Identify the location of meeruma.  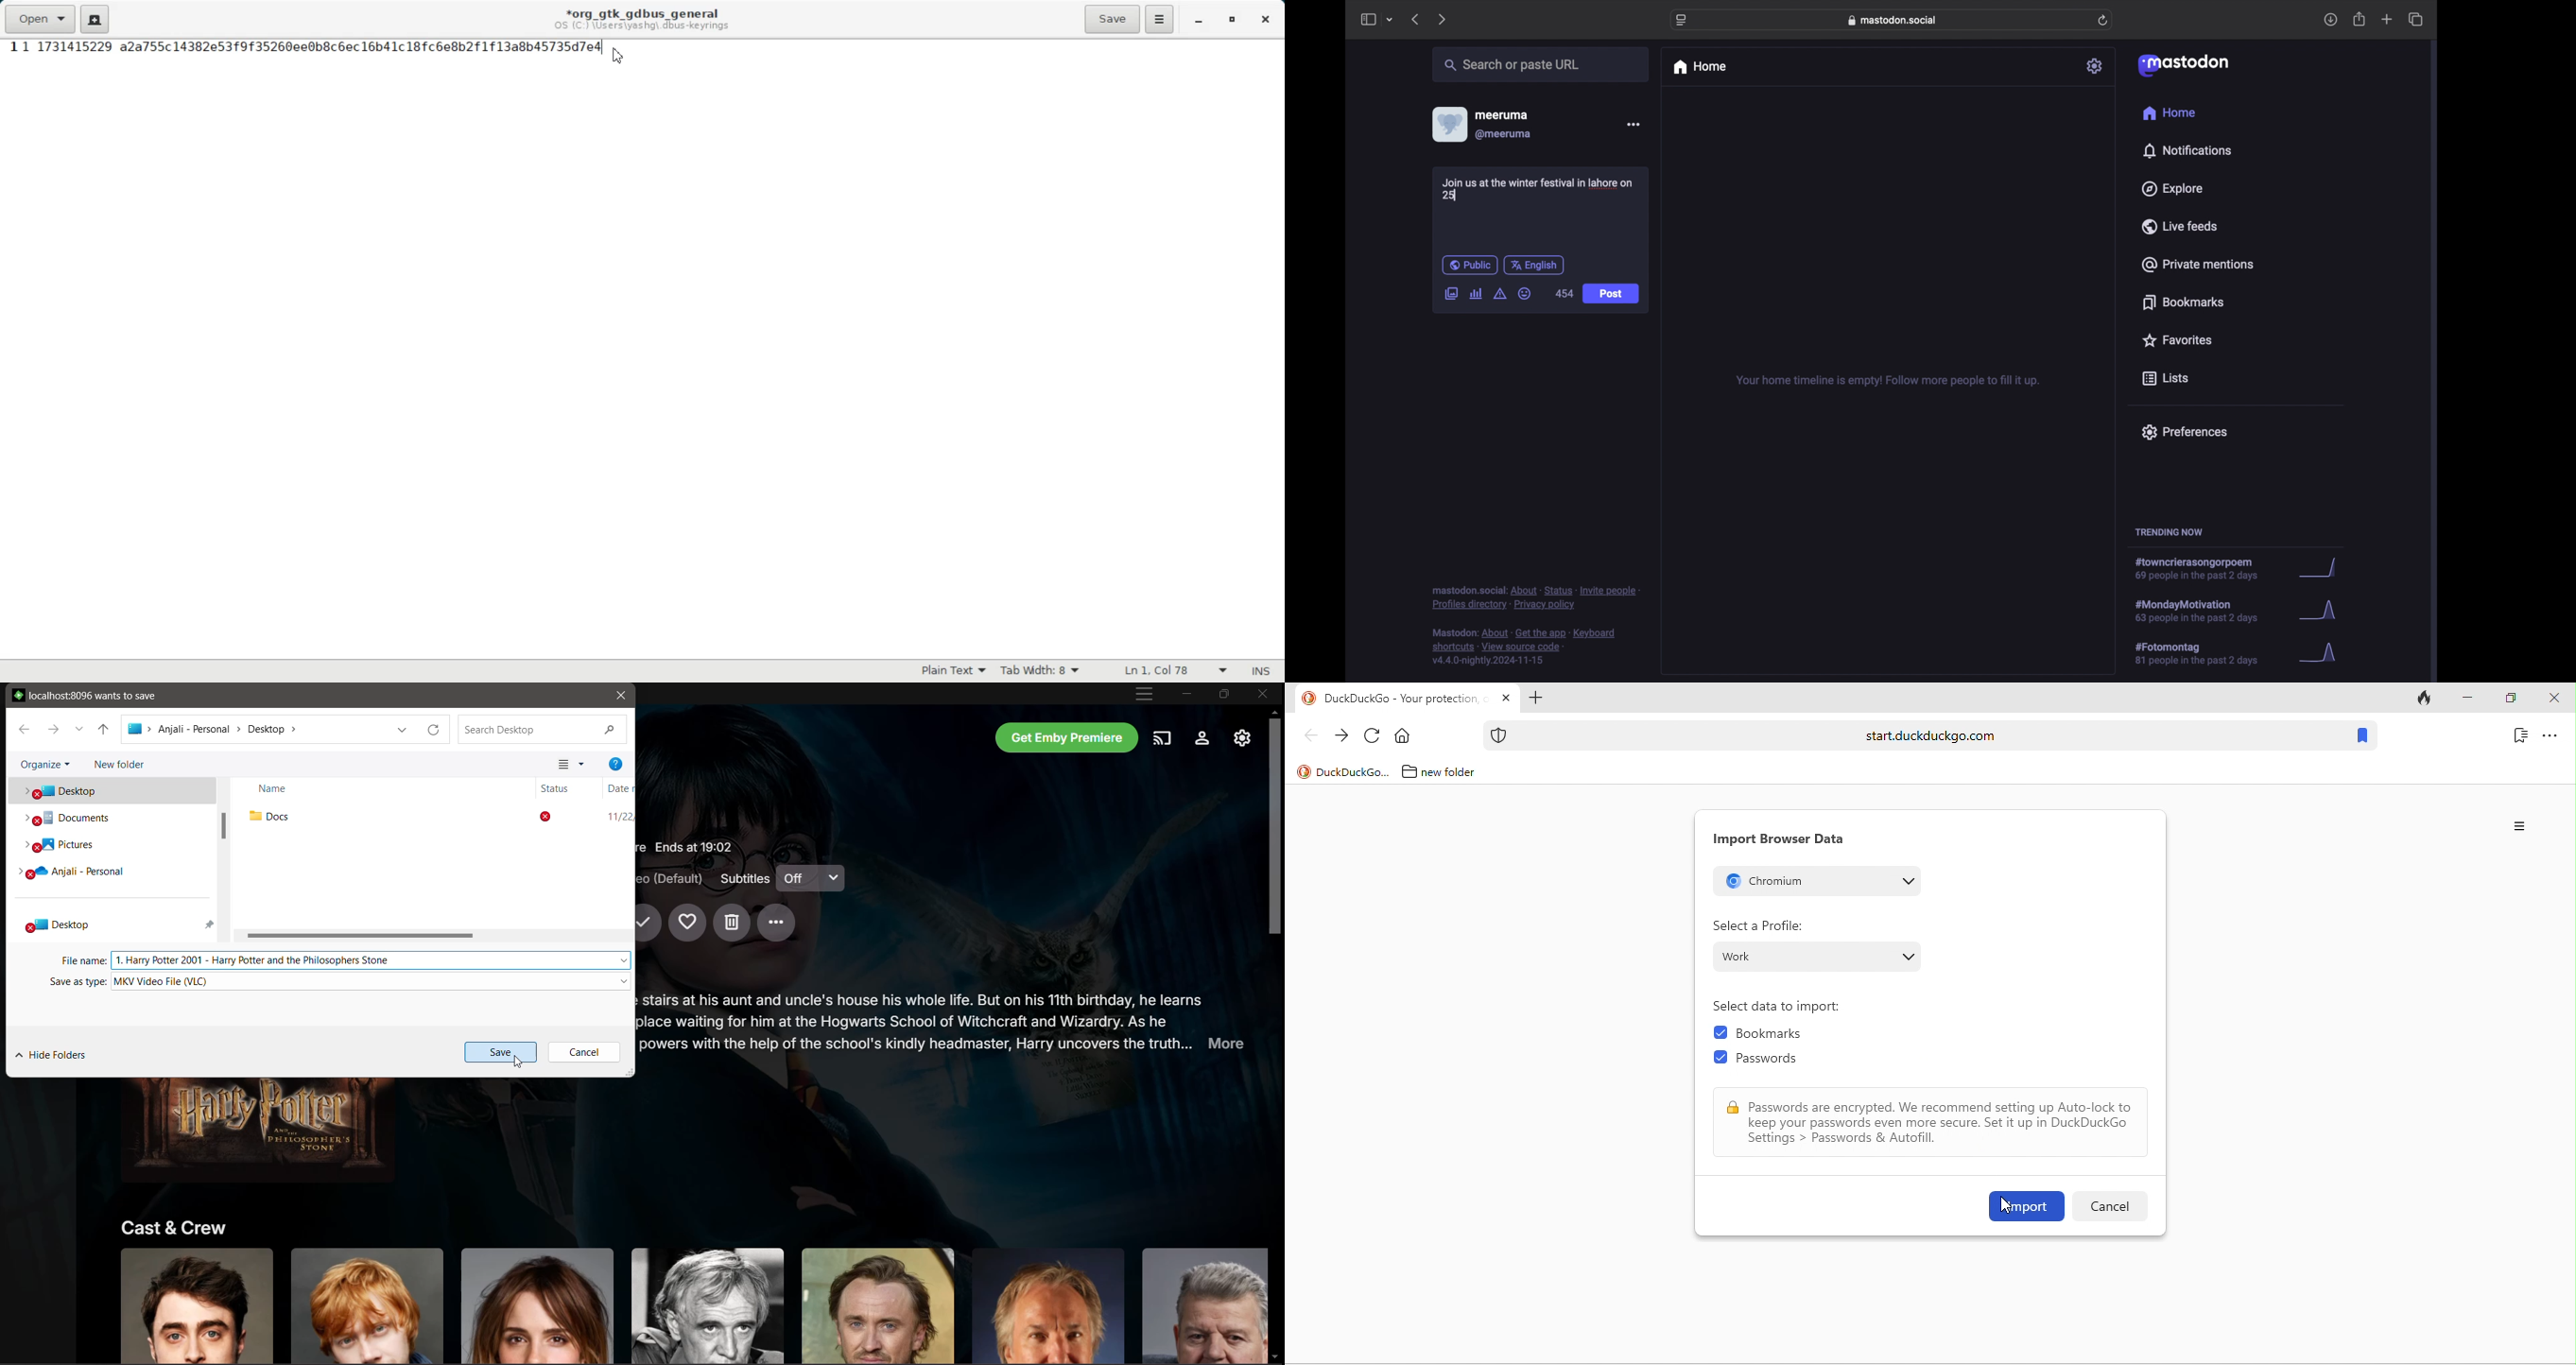
(1501, 114).